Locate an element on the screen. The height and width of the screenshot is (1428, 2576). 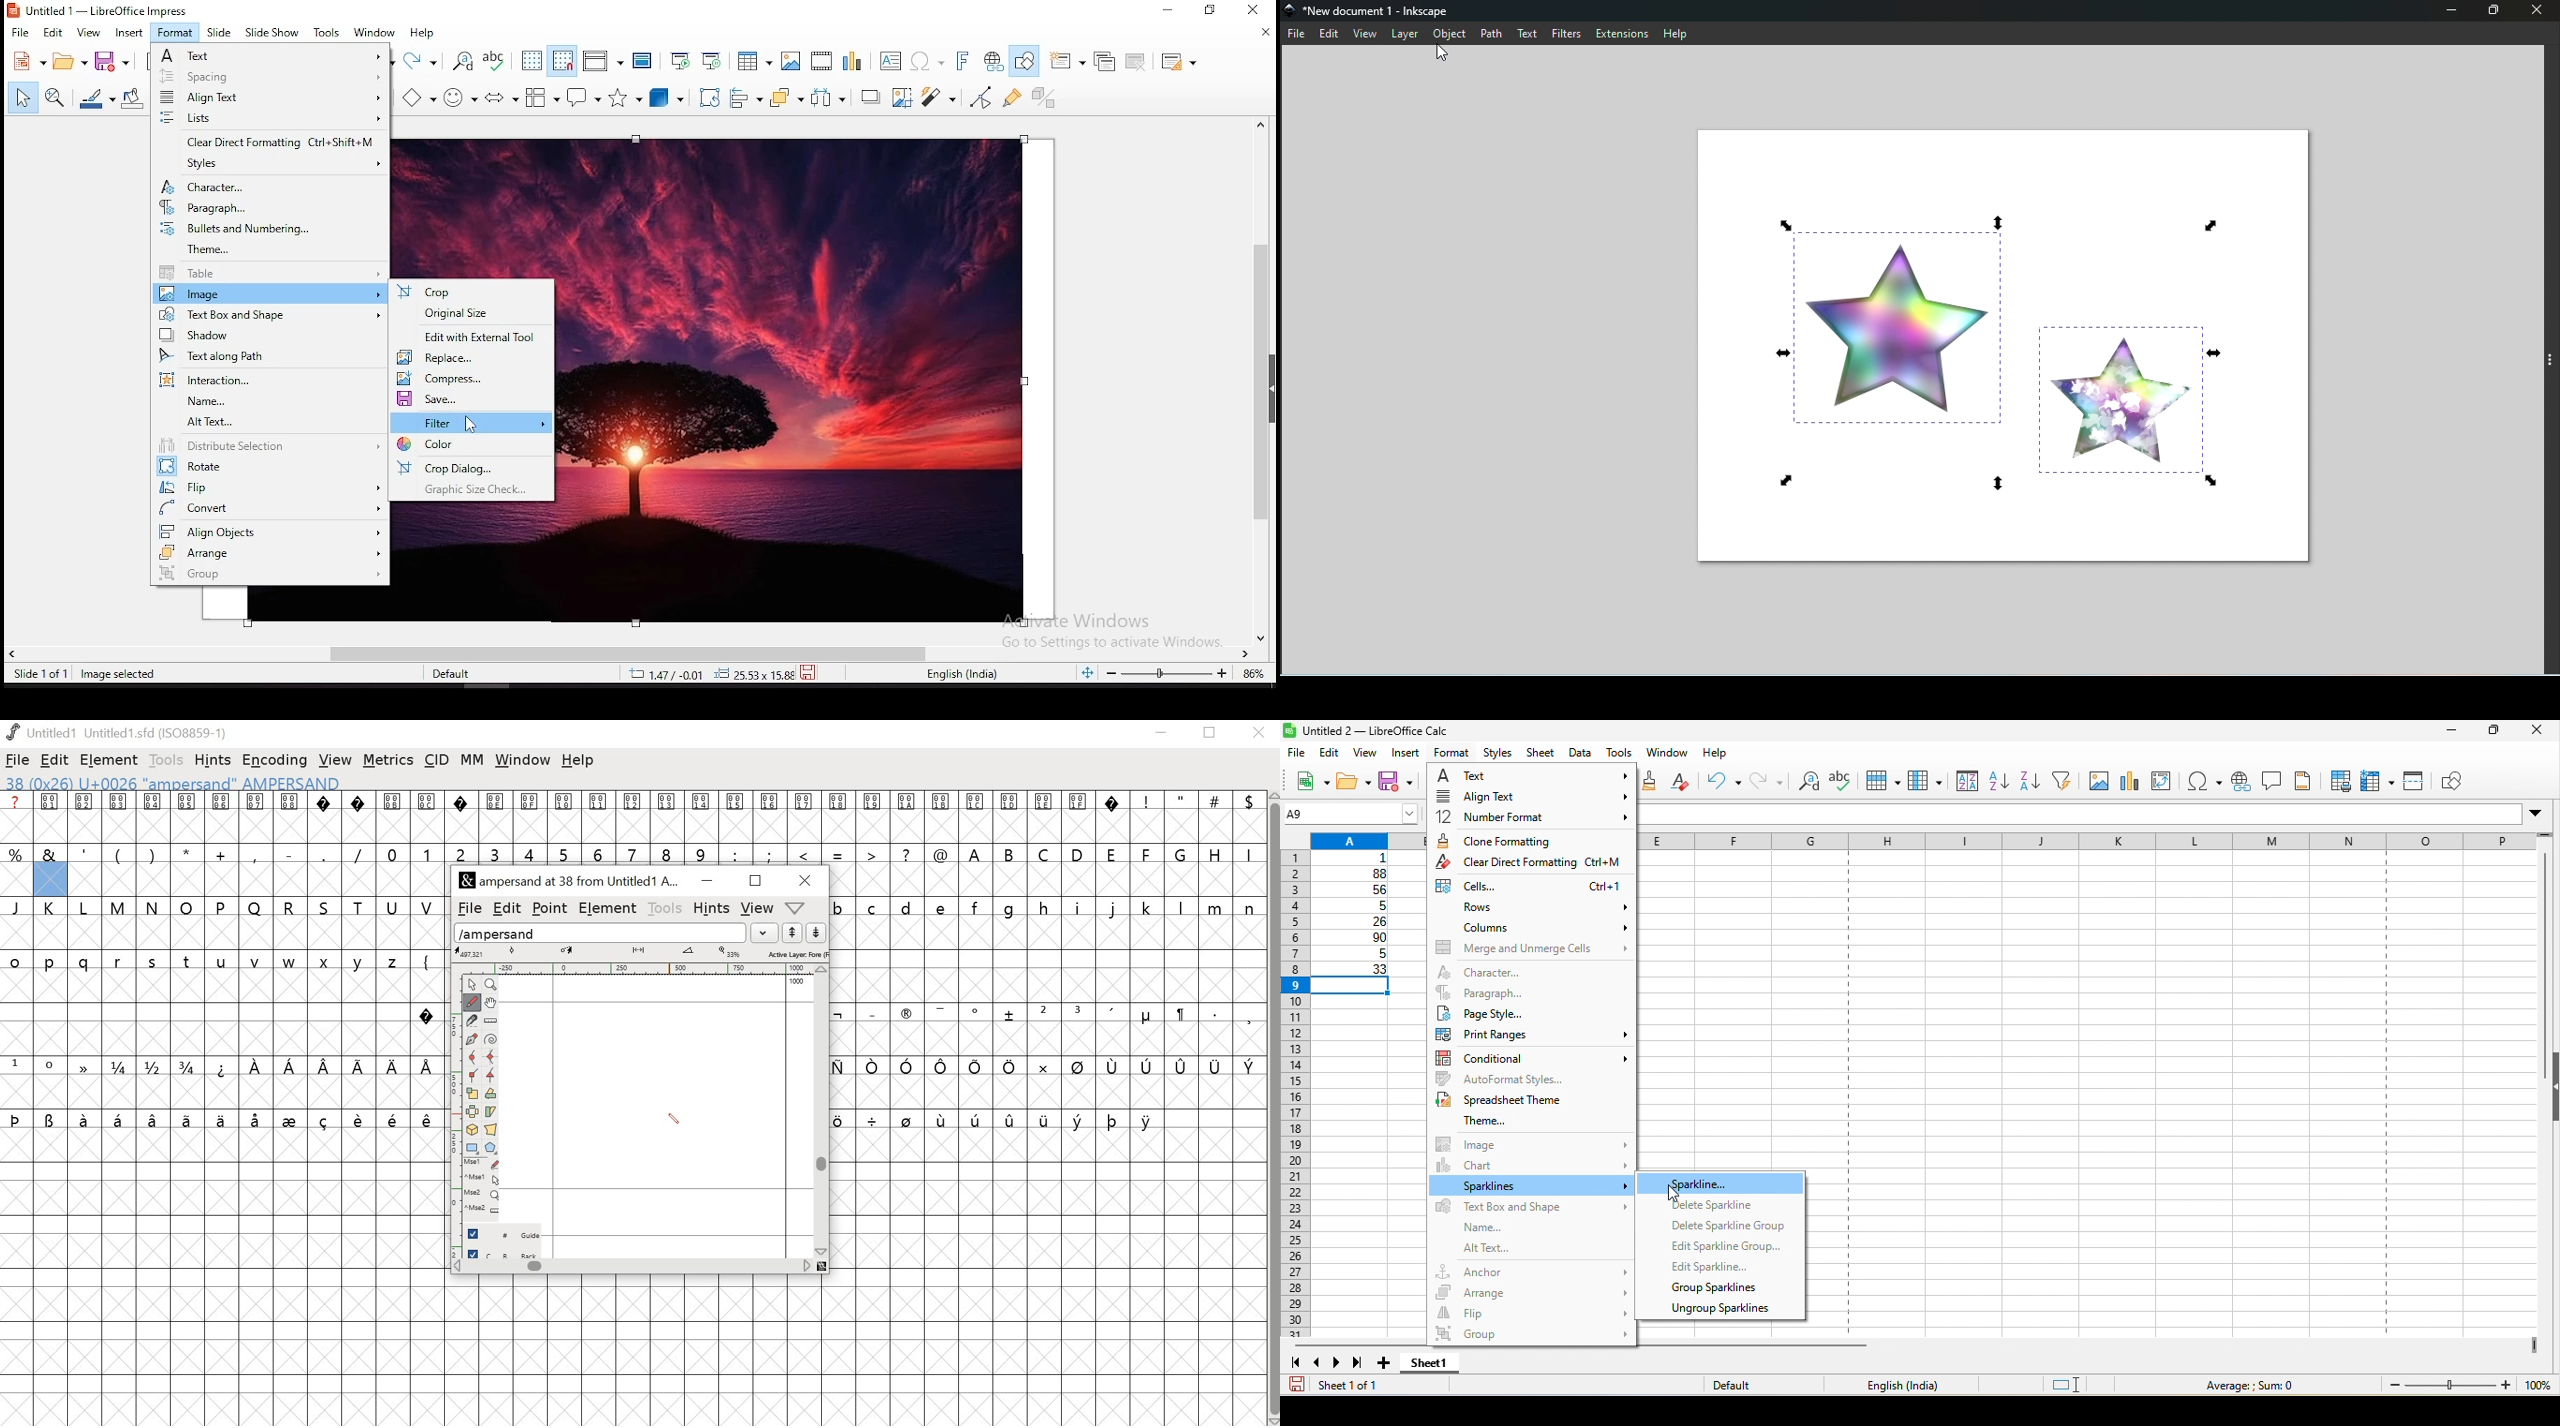
distribute is located at coordinates (828, 99).